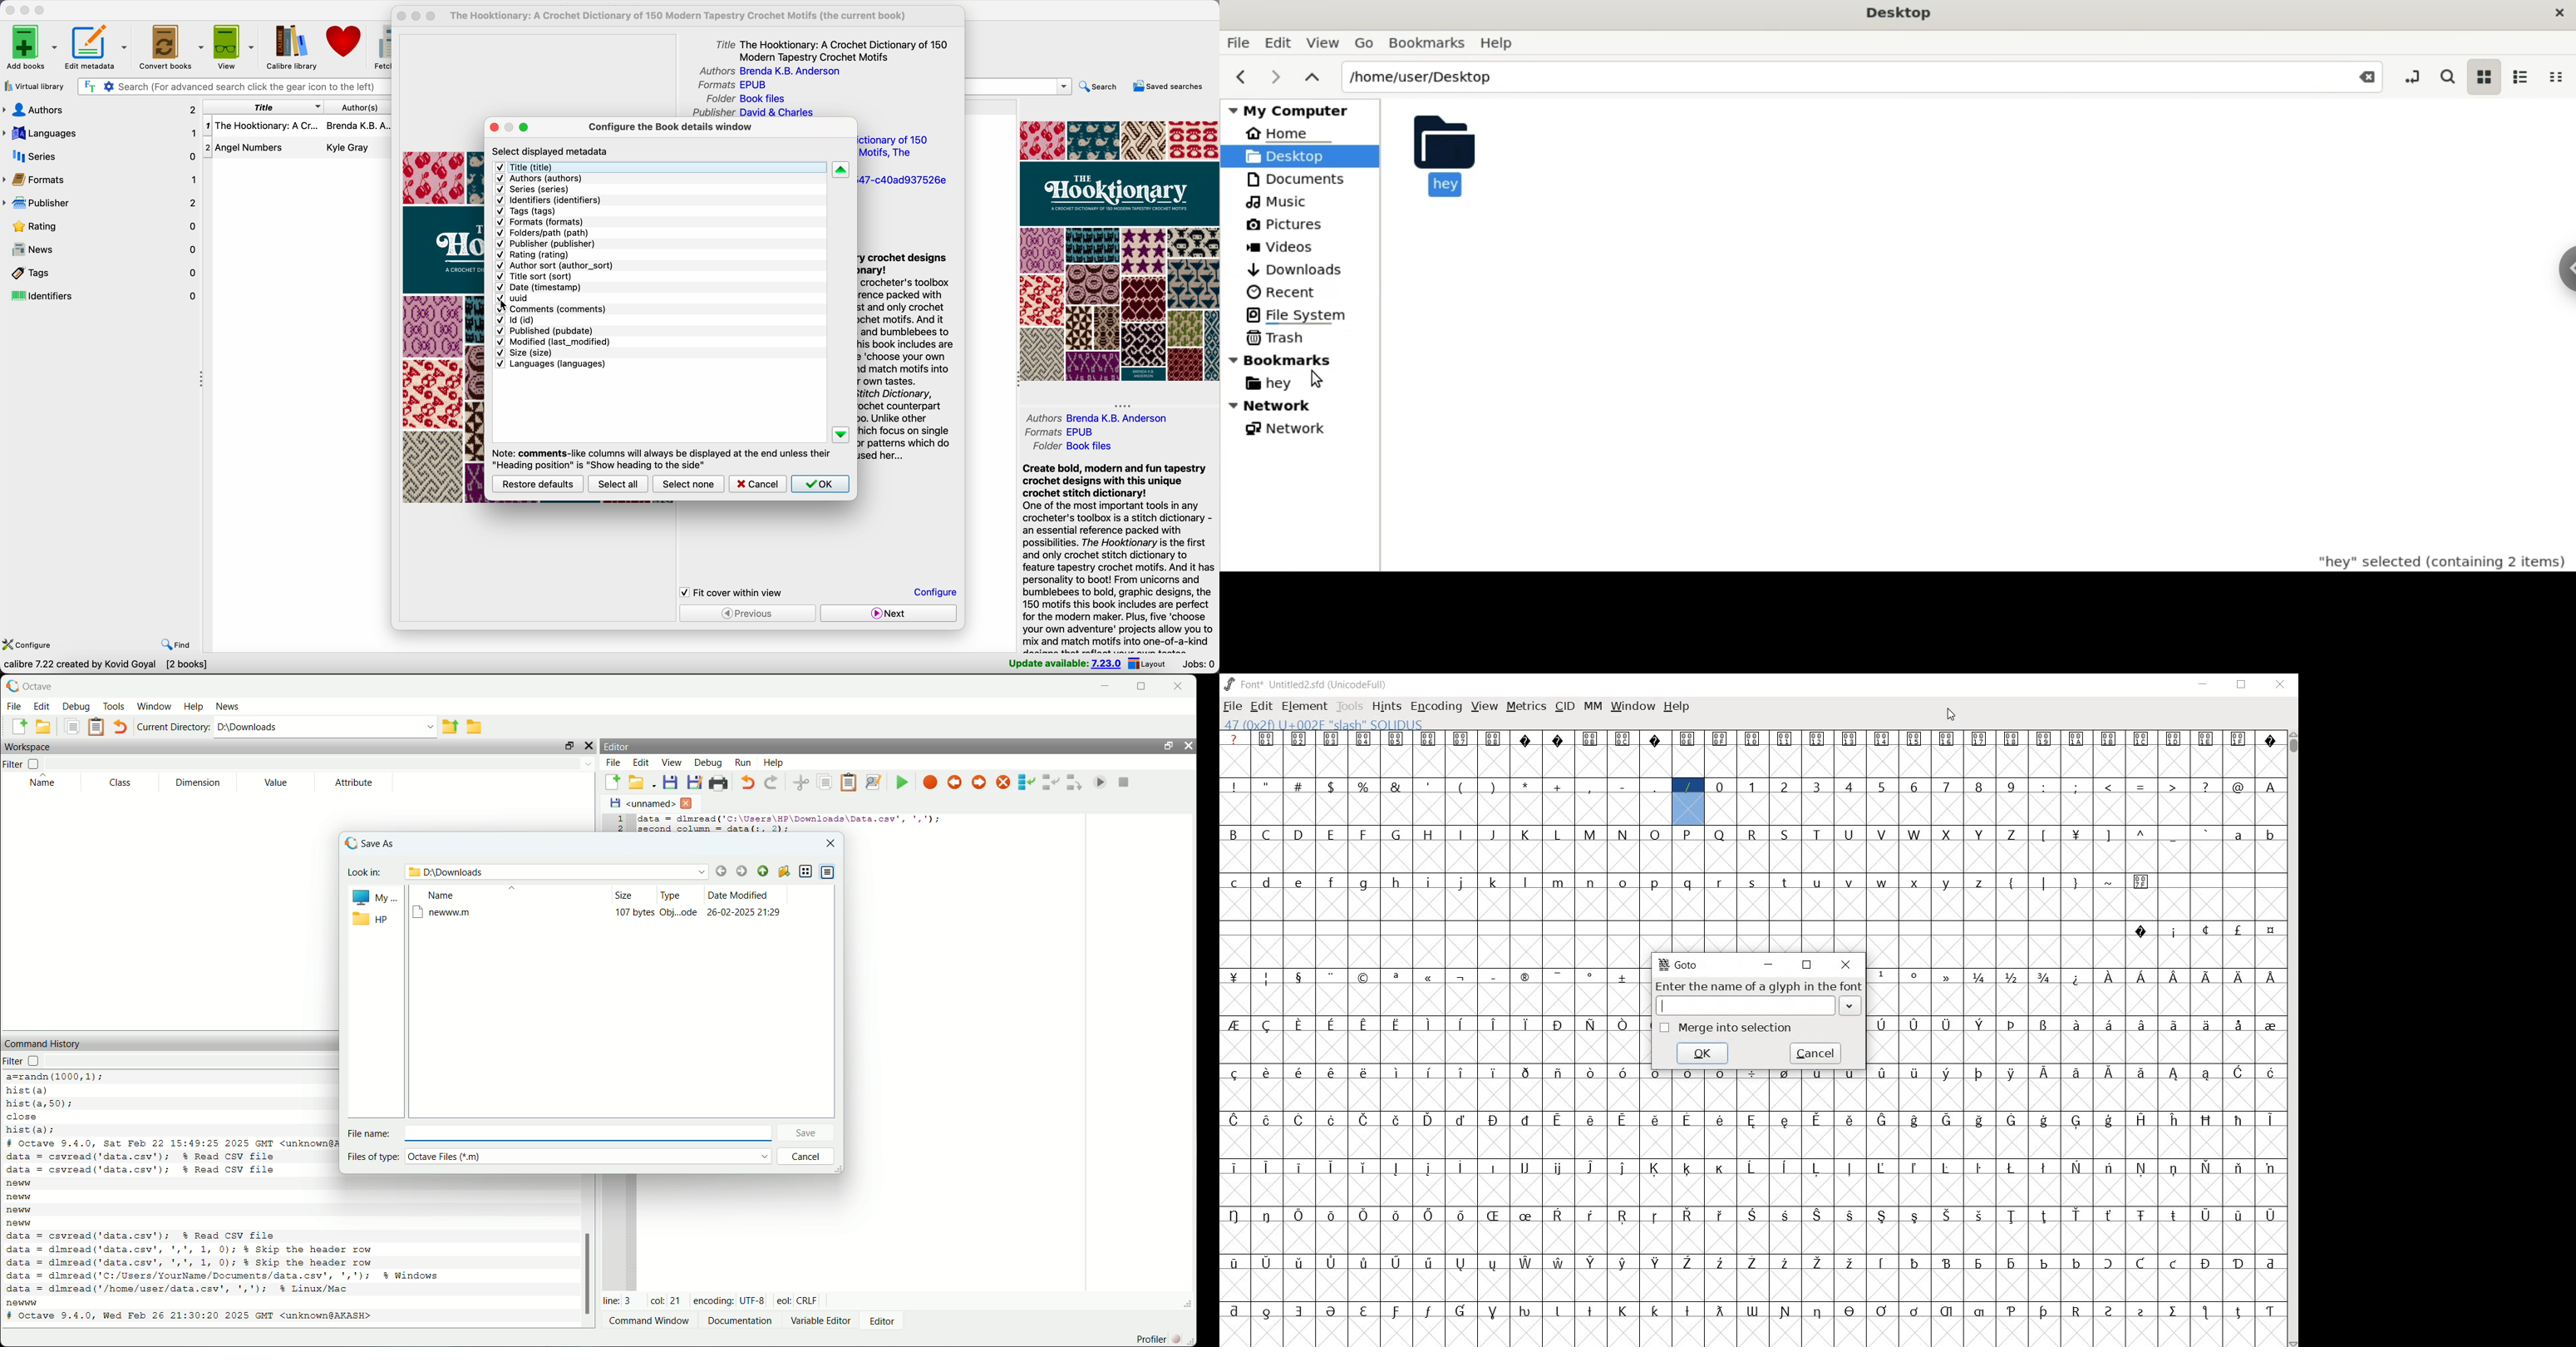  What do you see at coordinates (41, 1041) in the screenshot?
I see `command history` at bounding box center [41, 1041].